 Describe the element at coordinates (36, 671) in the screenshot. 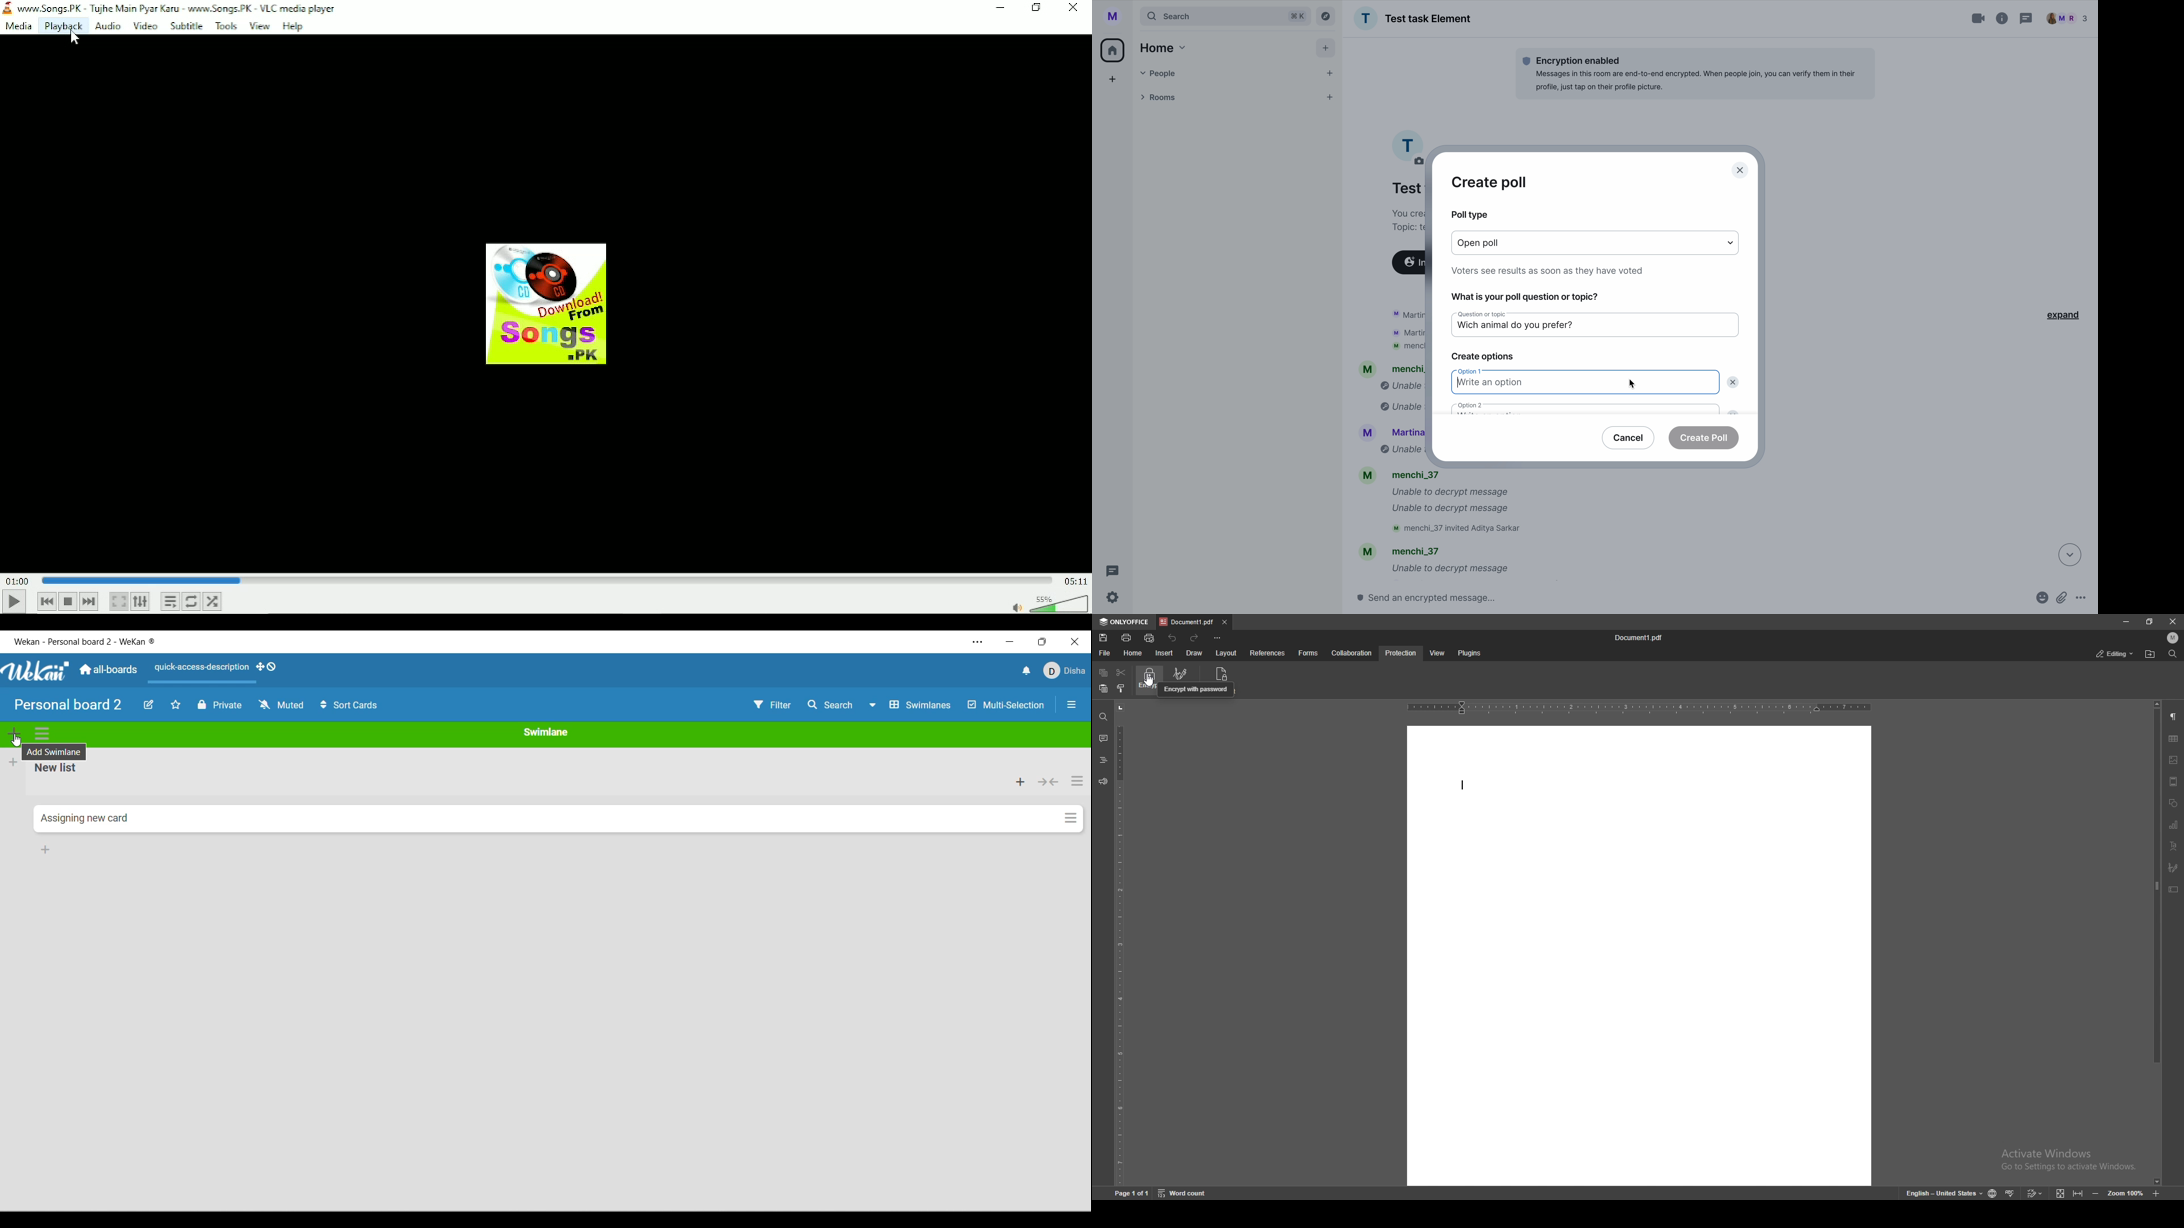

I see `Software logo` at that location.